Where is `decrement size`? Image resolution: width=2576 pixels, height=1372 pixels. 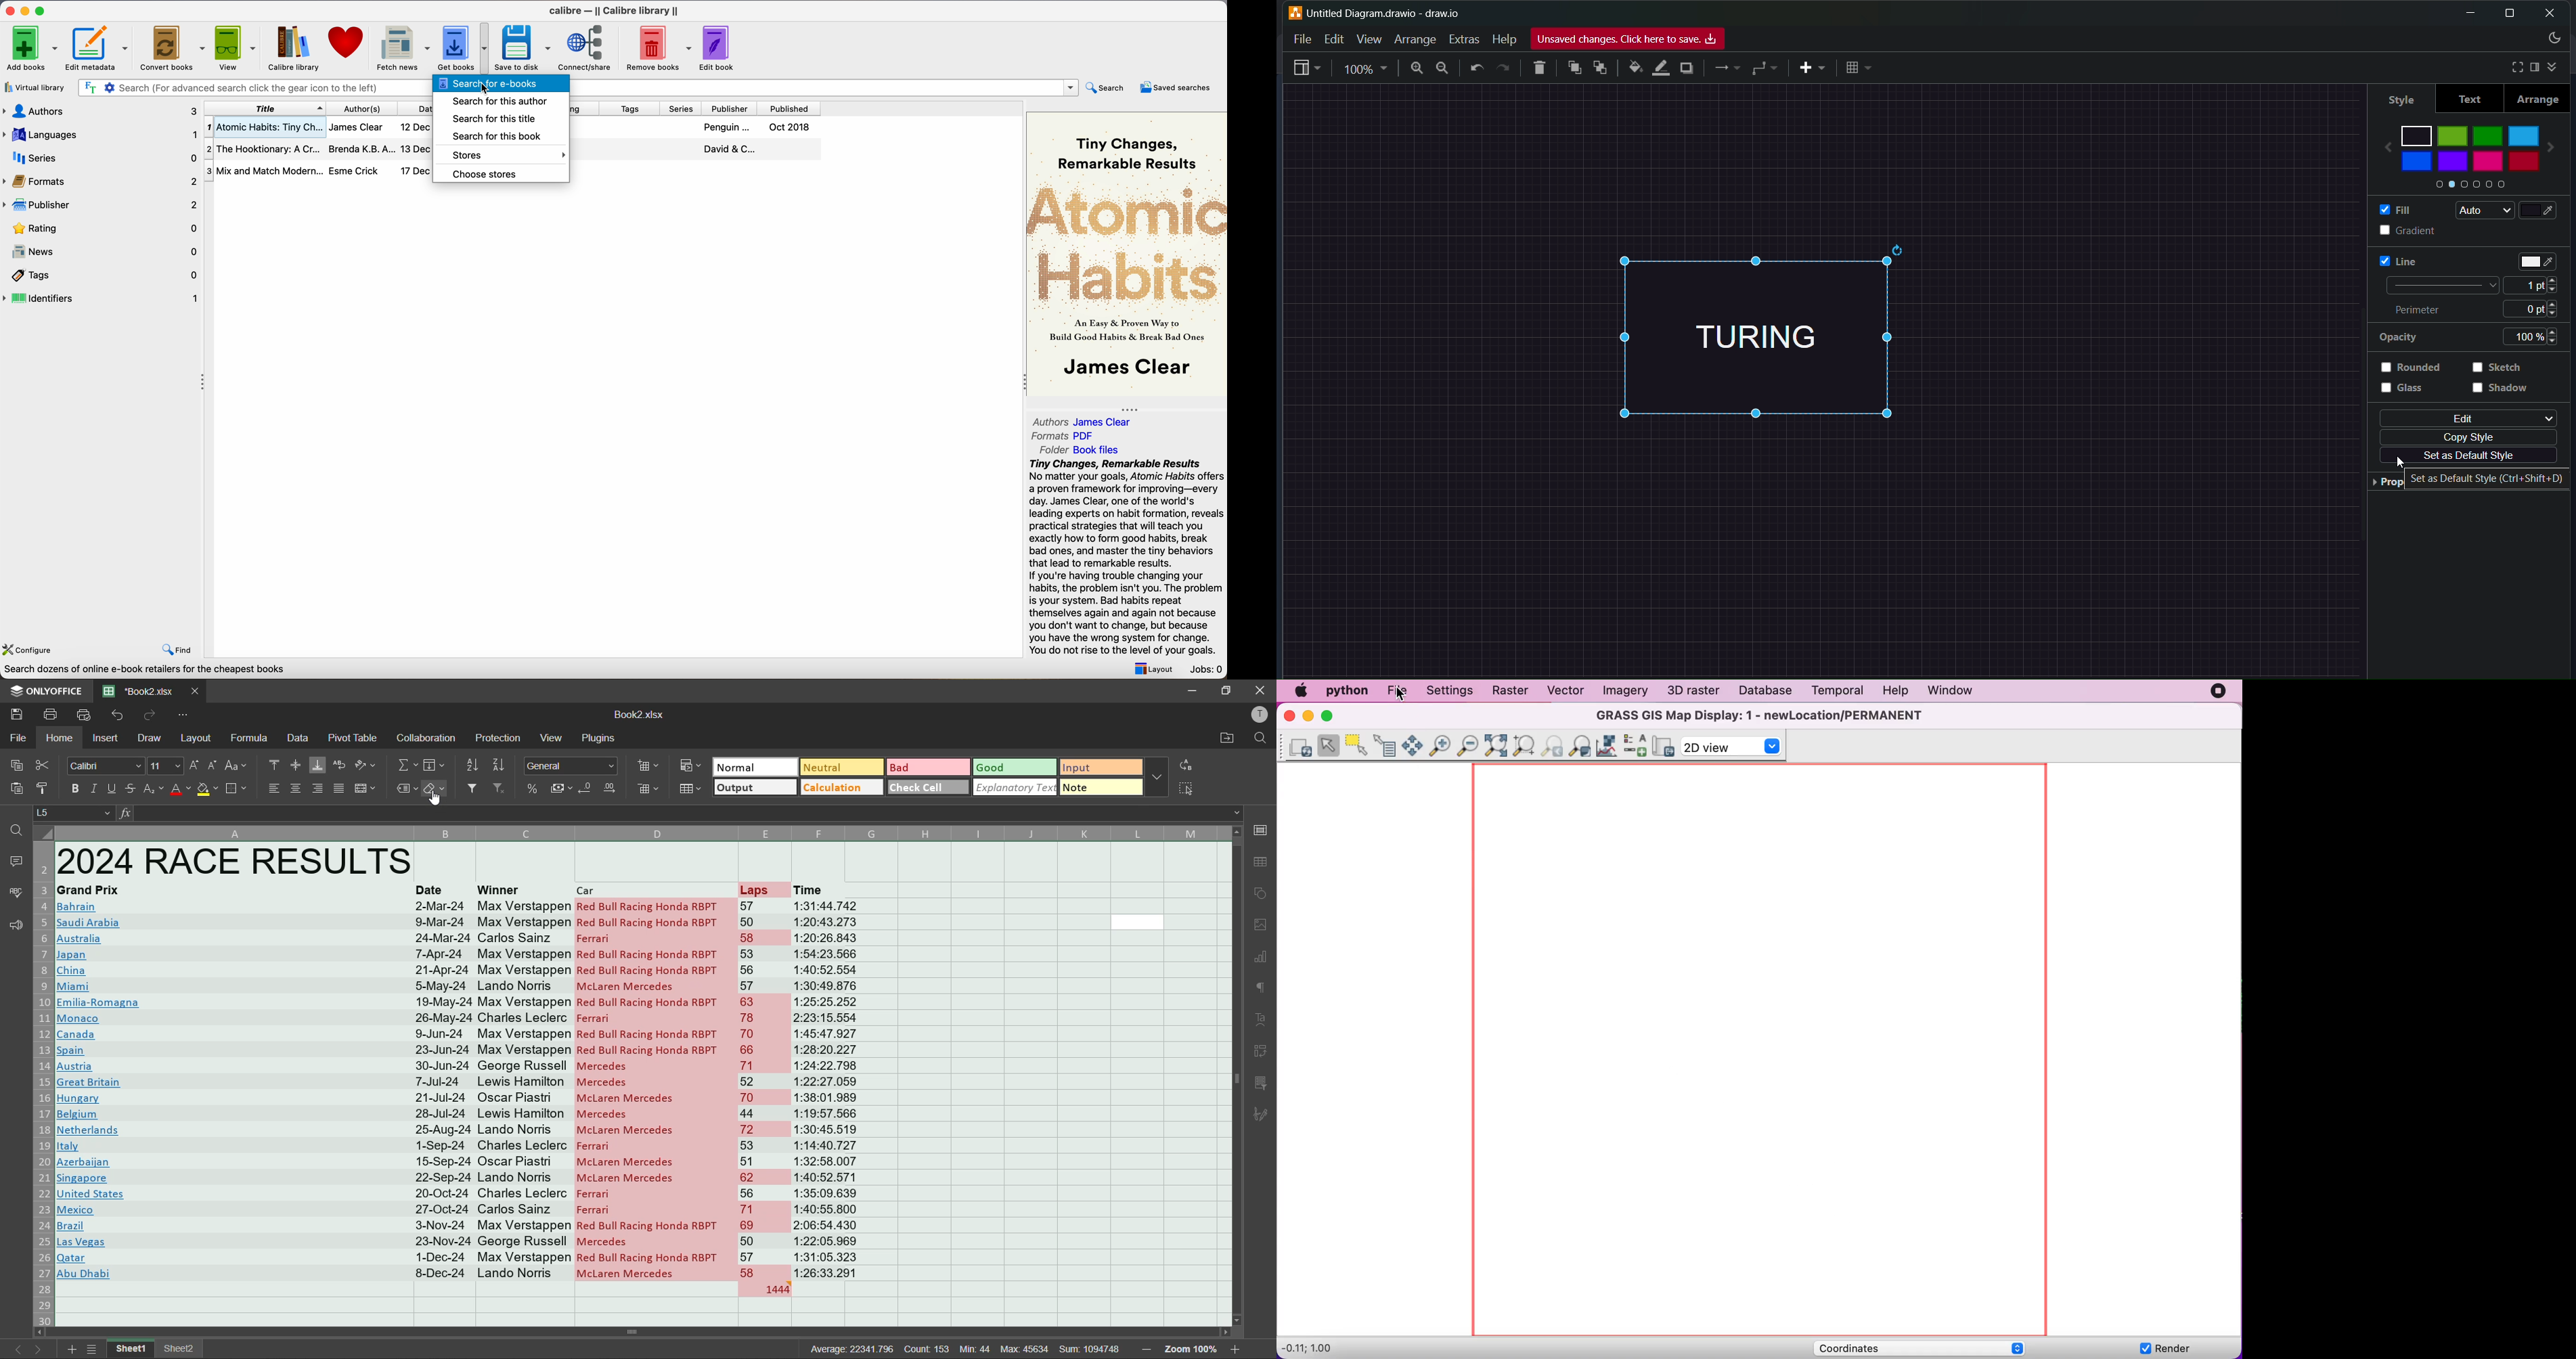
decrement size is located at coordinates (211, 765).